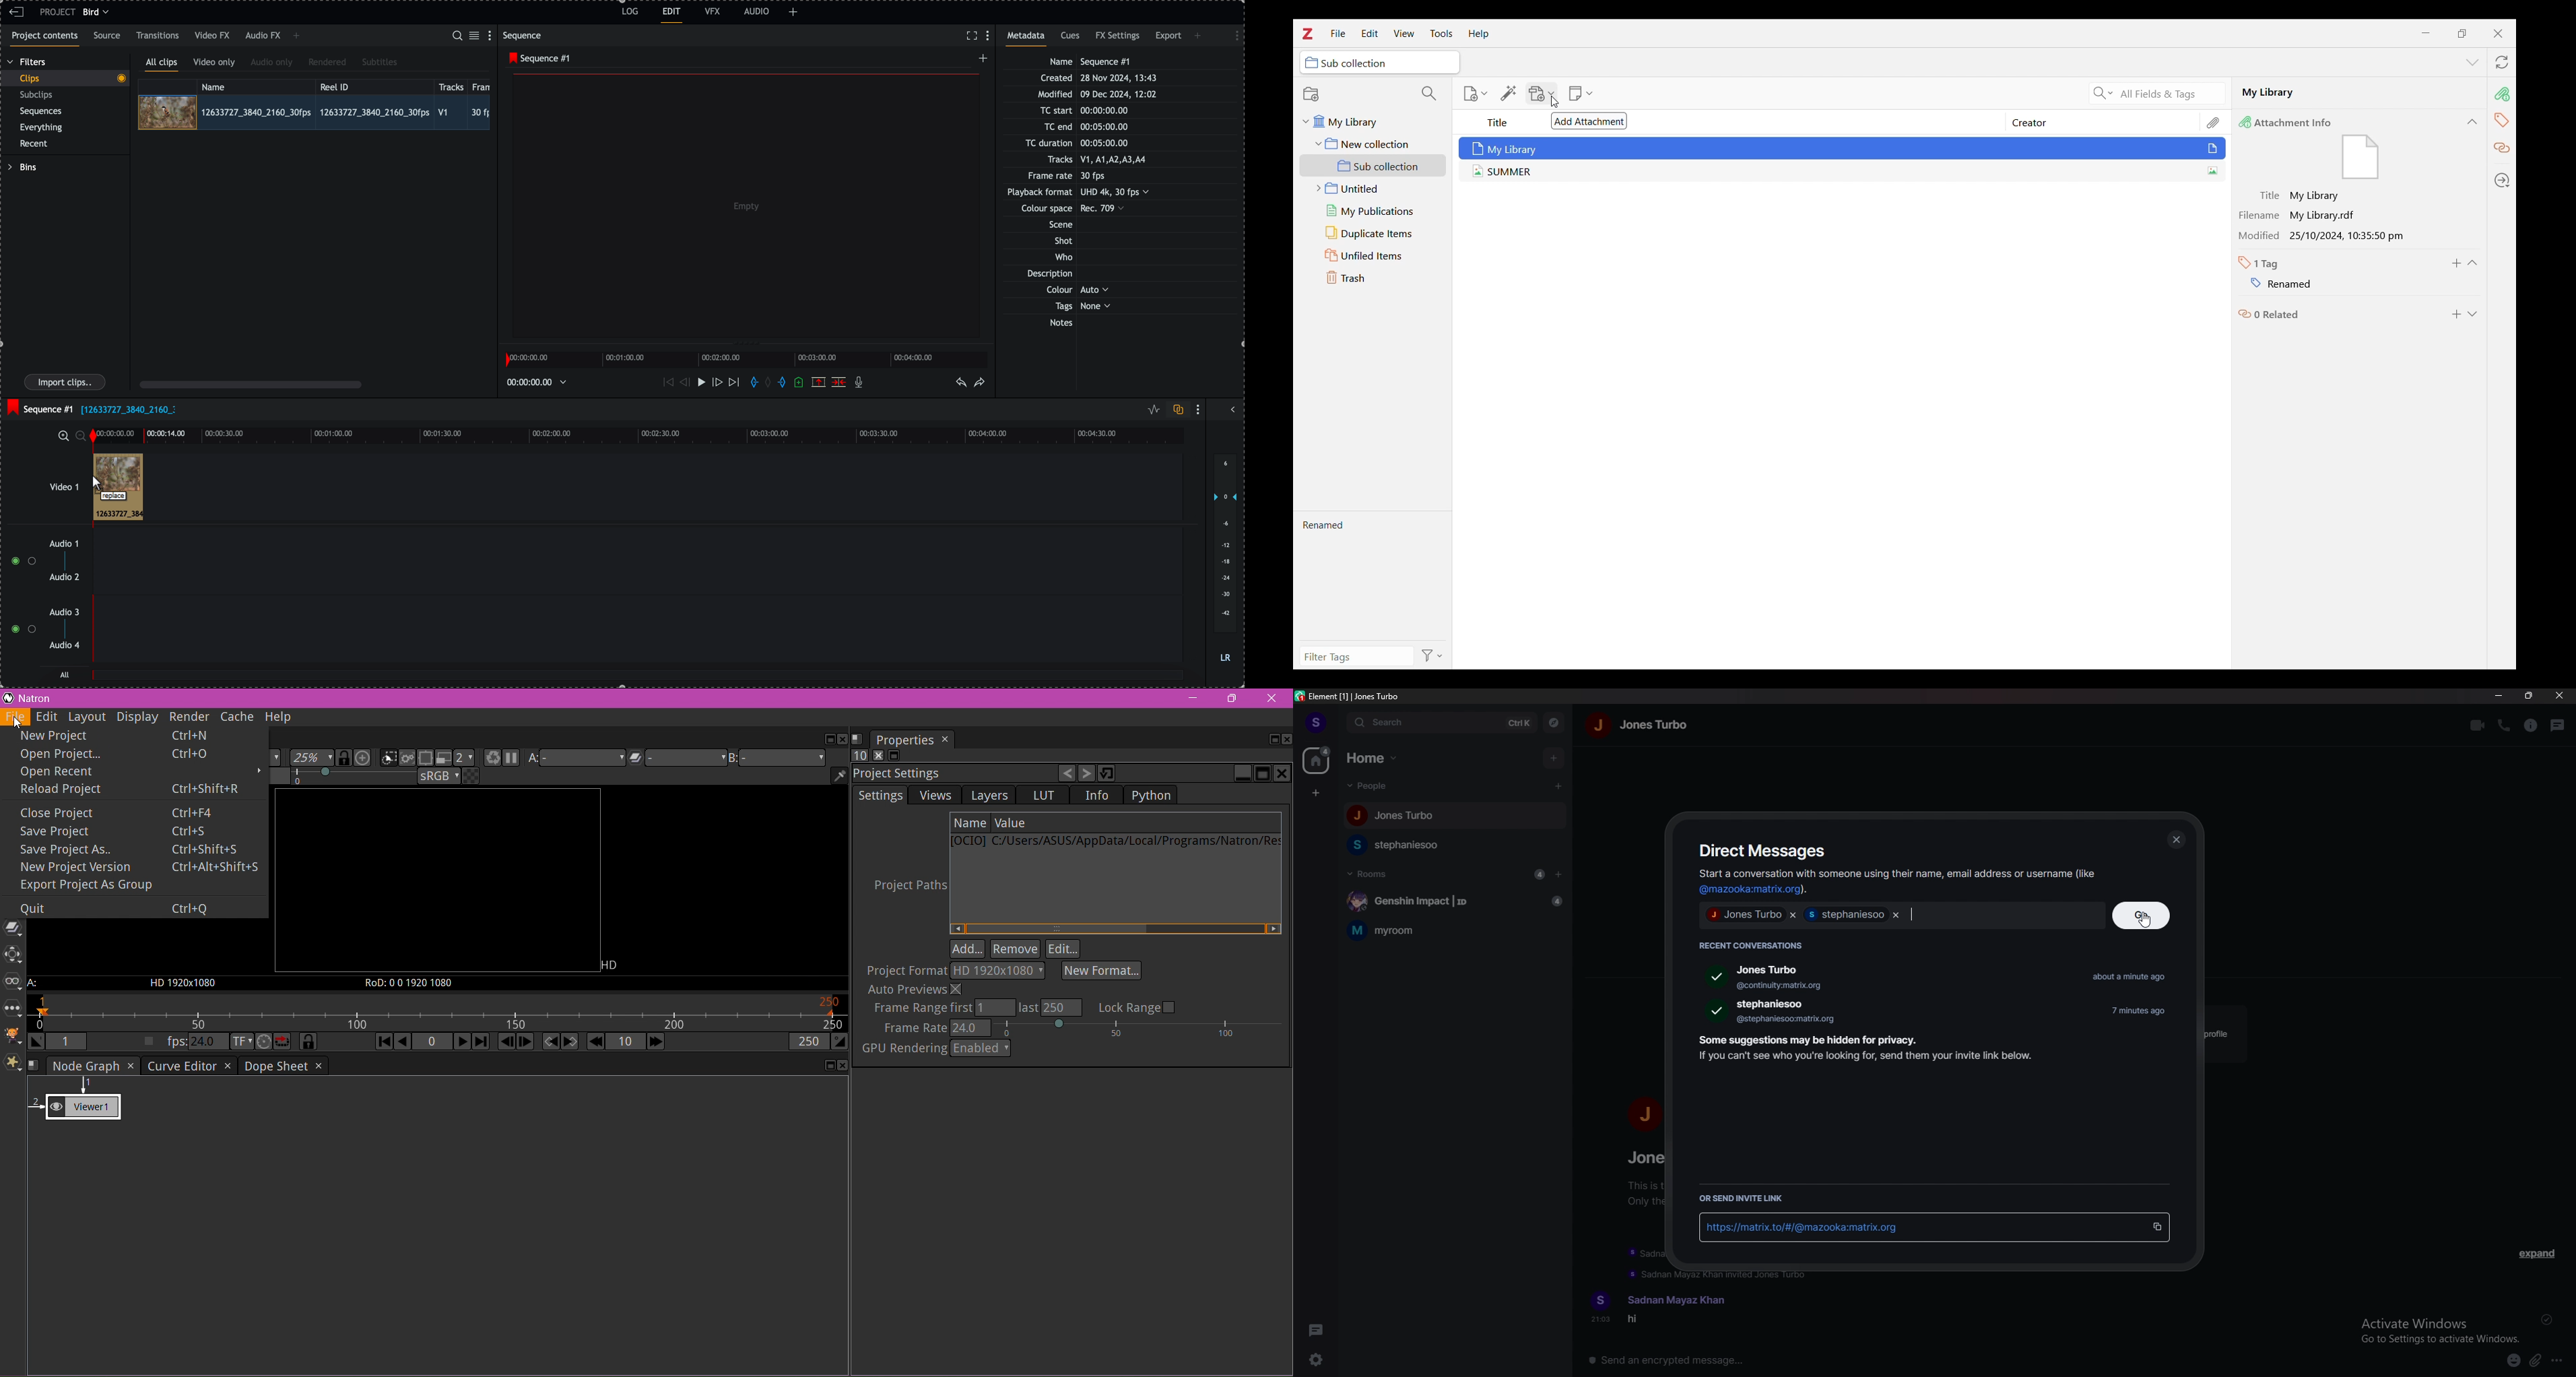 The width and height of the screenshot is (2576, 1400). Describe the element at coordinates (327, 63) in the screenshot. I see `rendered` at that location.